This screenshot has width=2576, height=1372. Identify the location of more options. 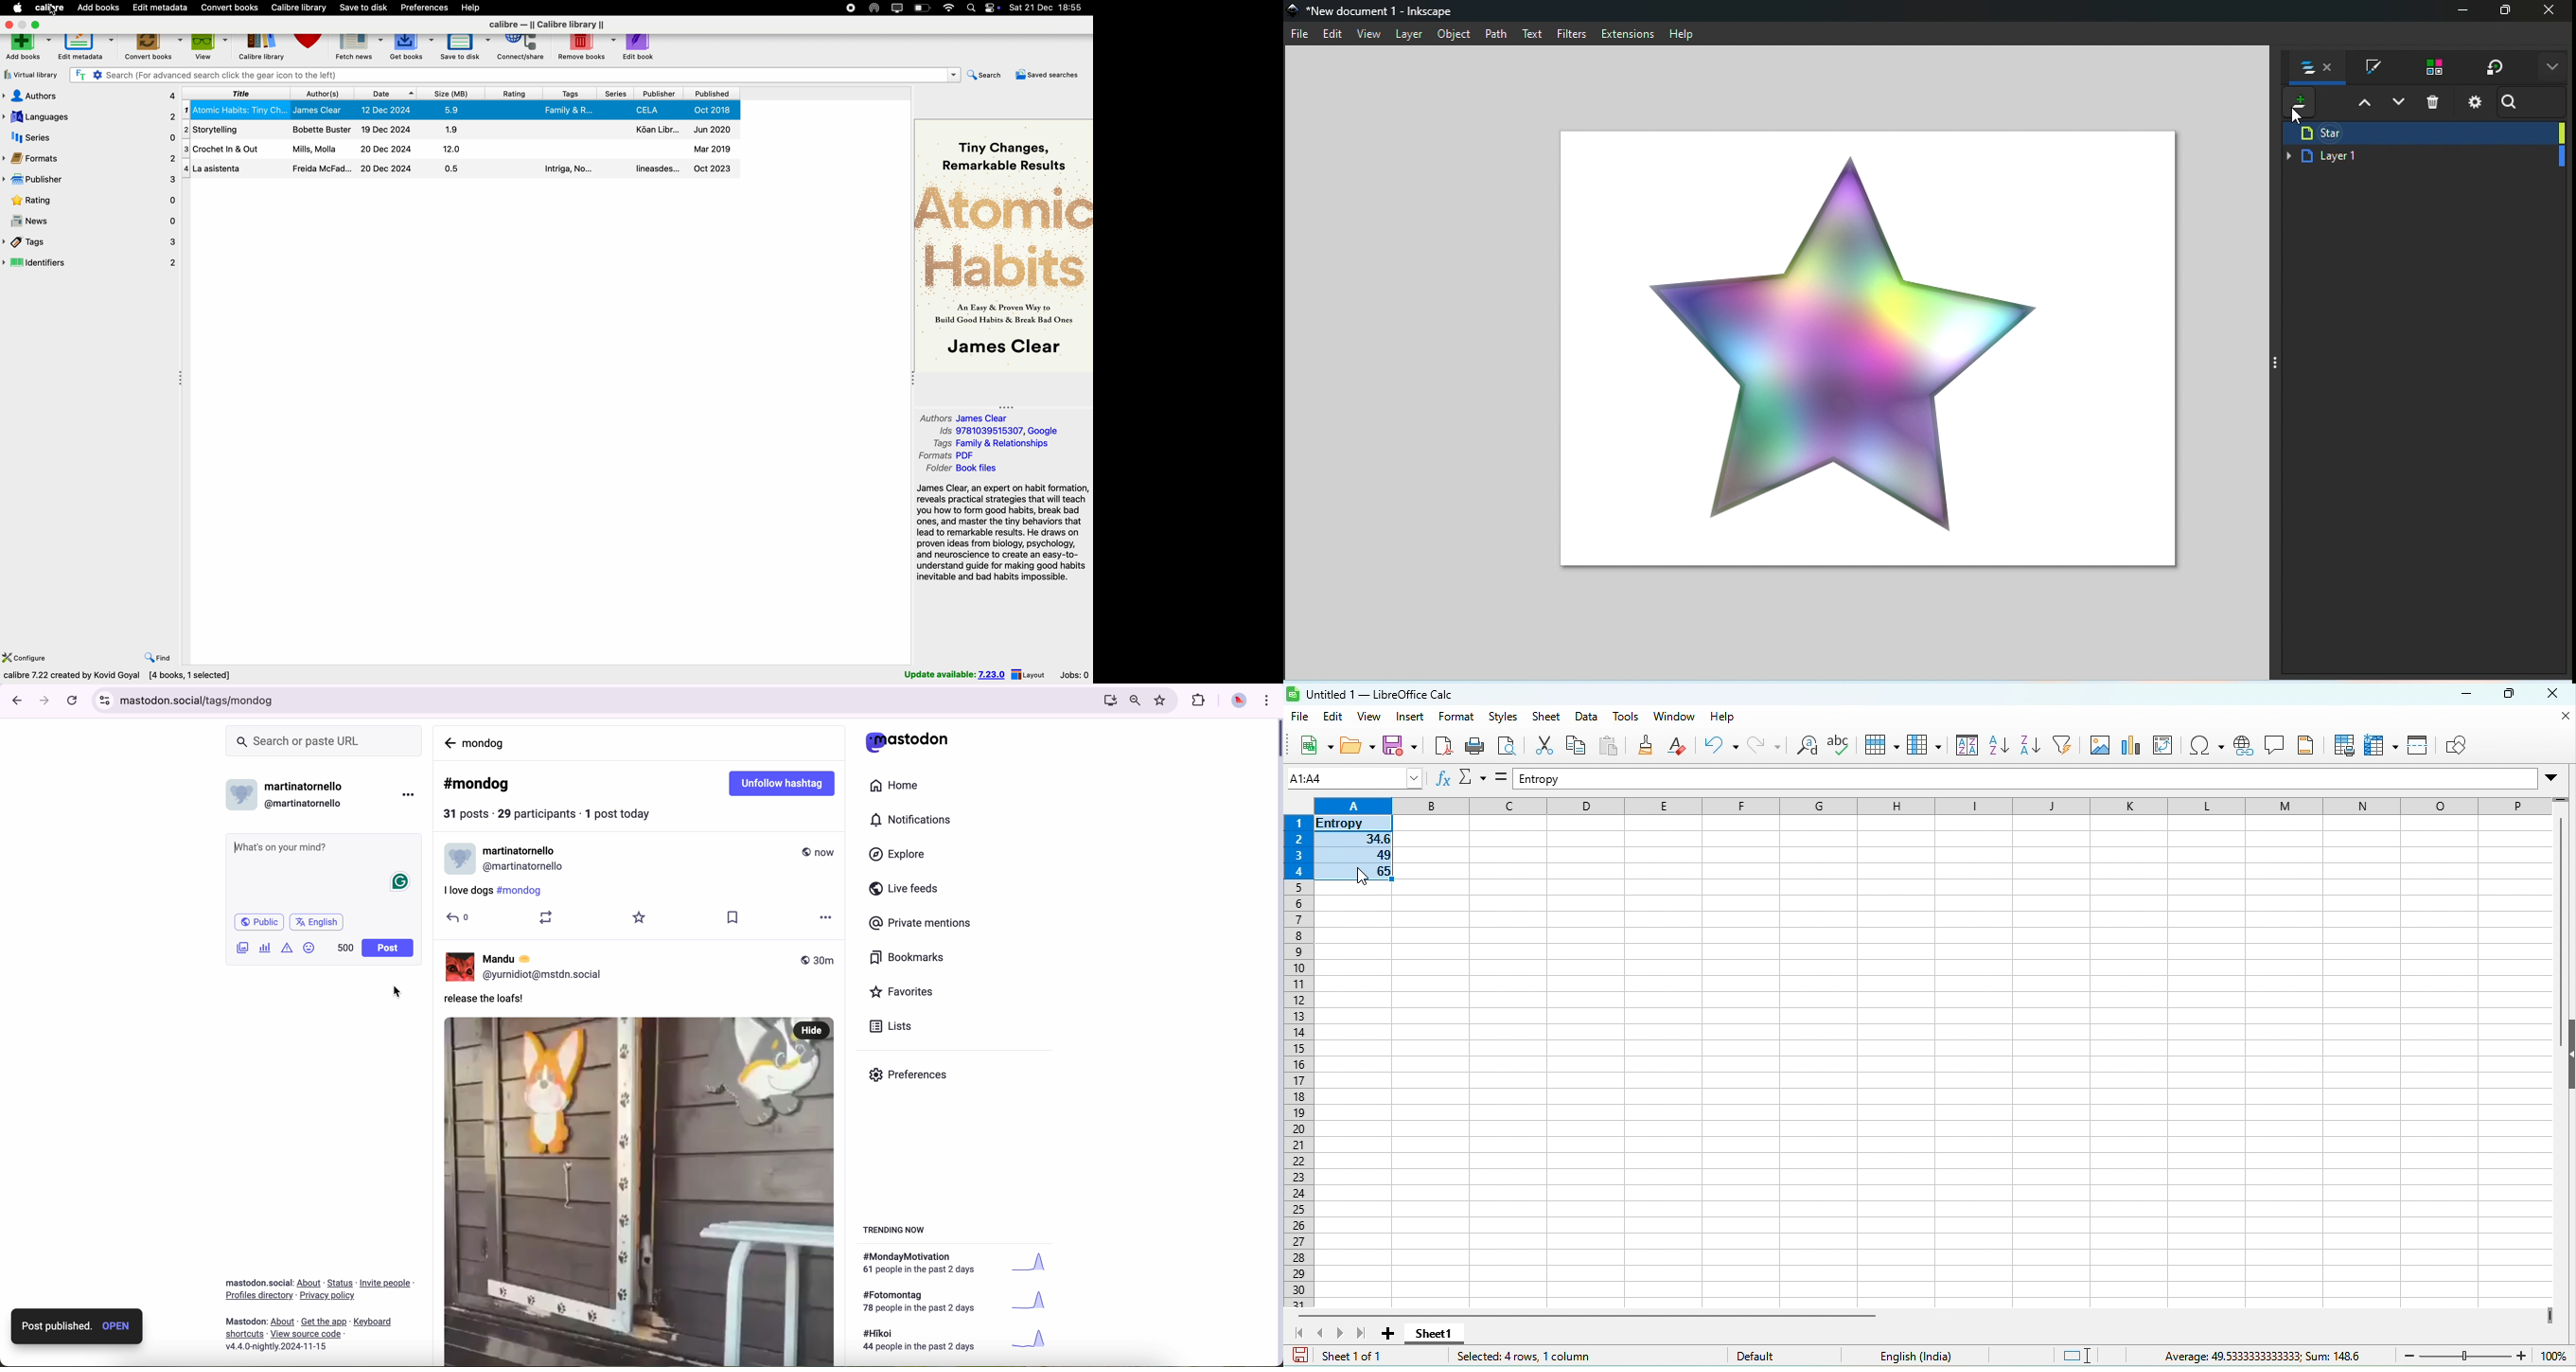
(830, 1343).